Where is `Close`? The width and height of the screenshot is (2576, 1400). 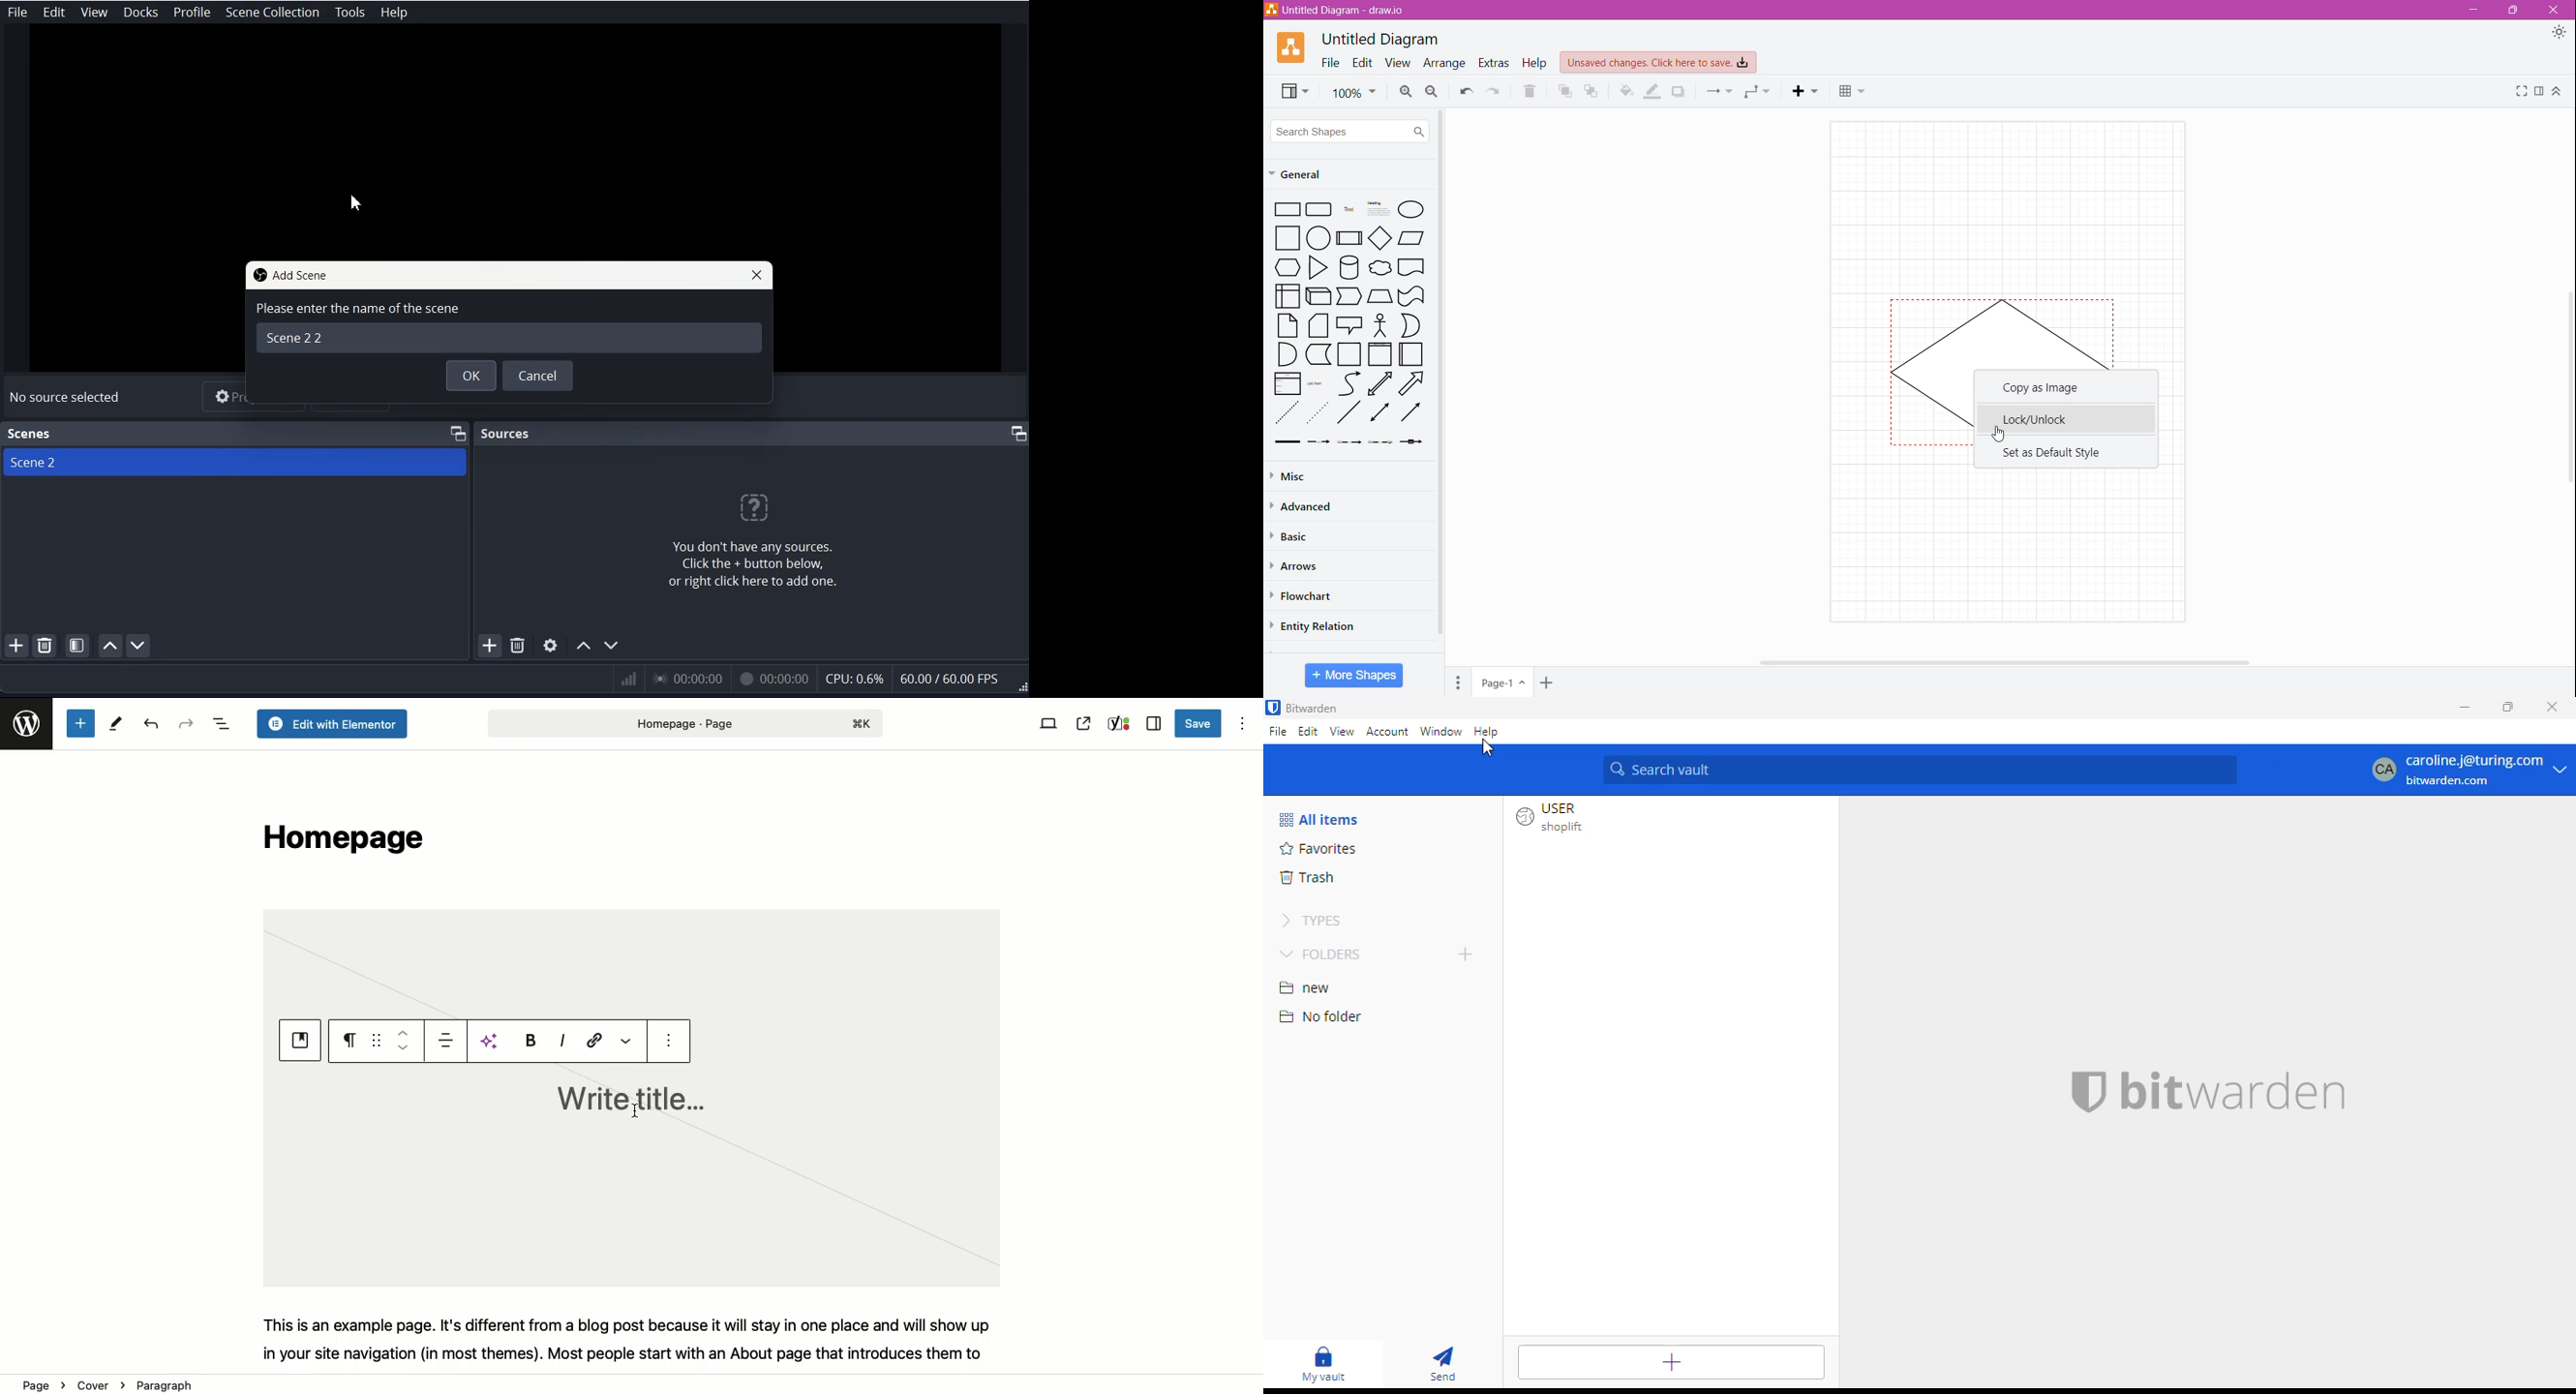 Close is located at coordinates (2555, 10).